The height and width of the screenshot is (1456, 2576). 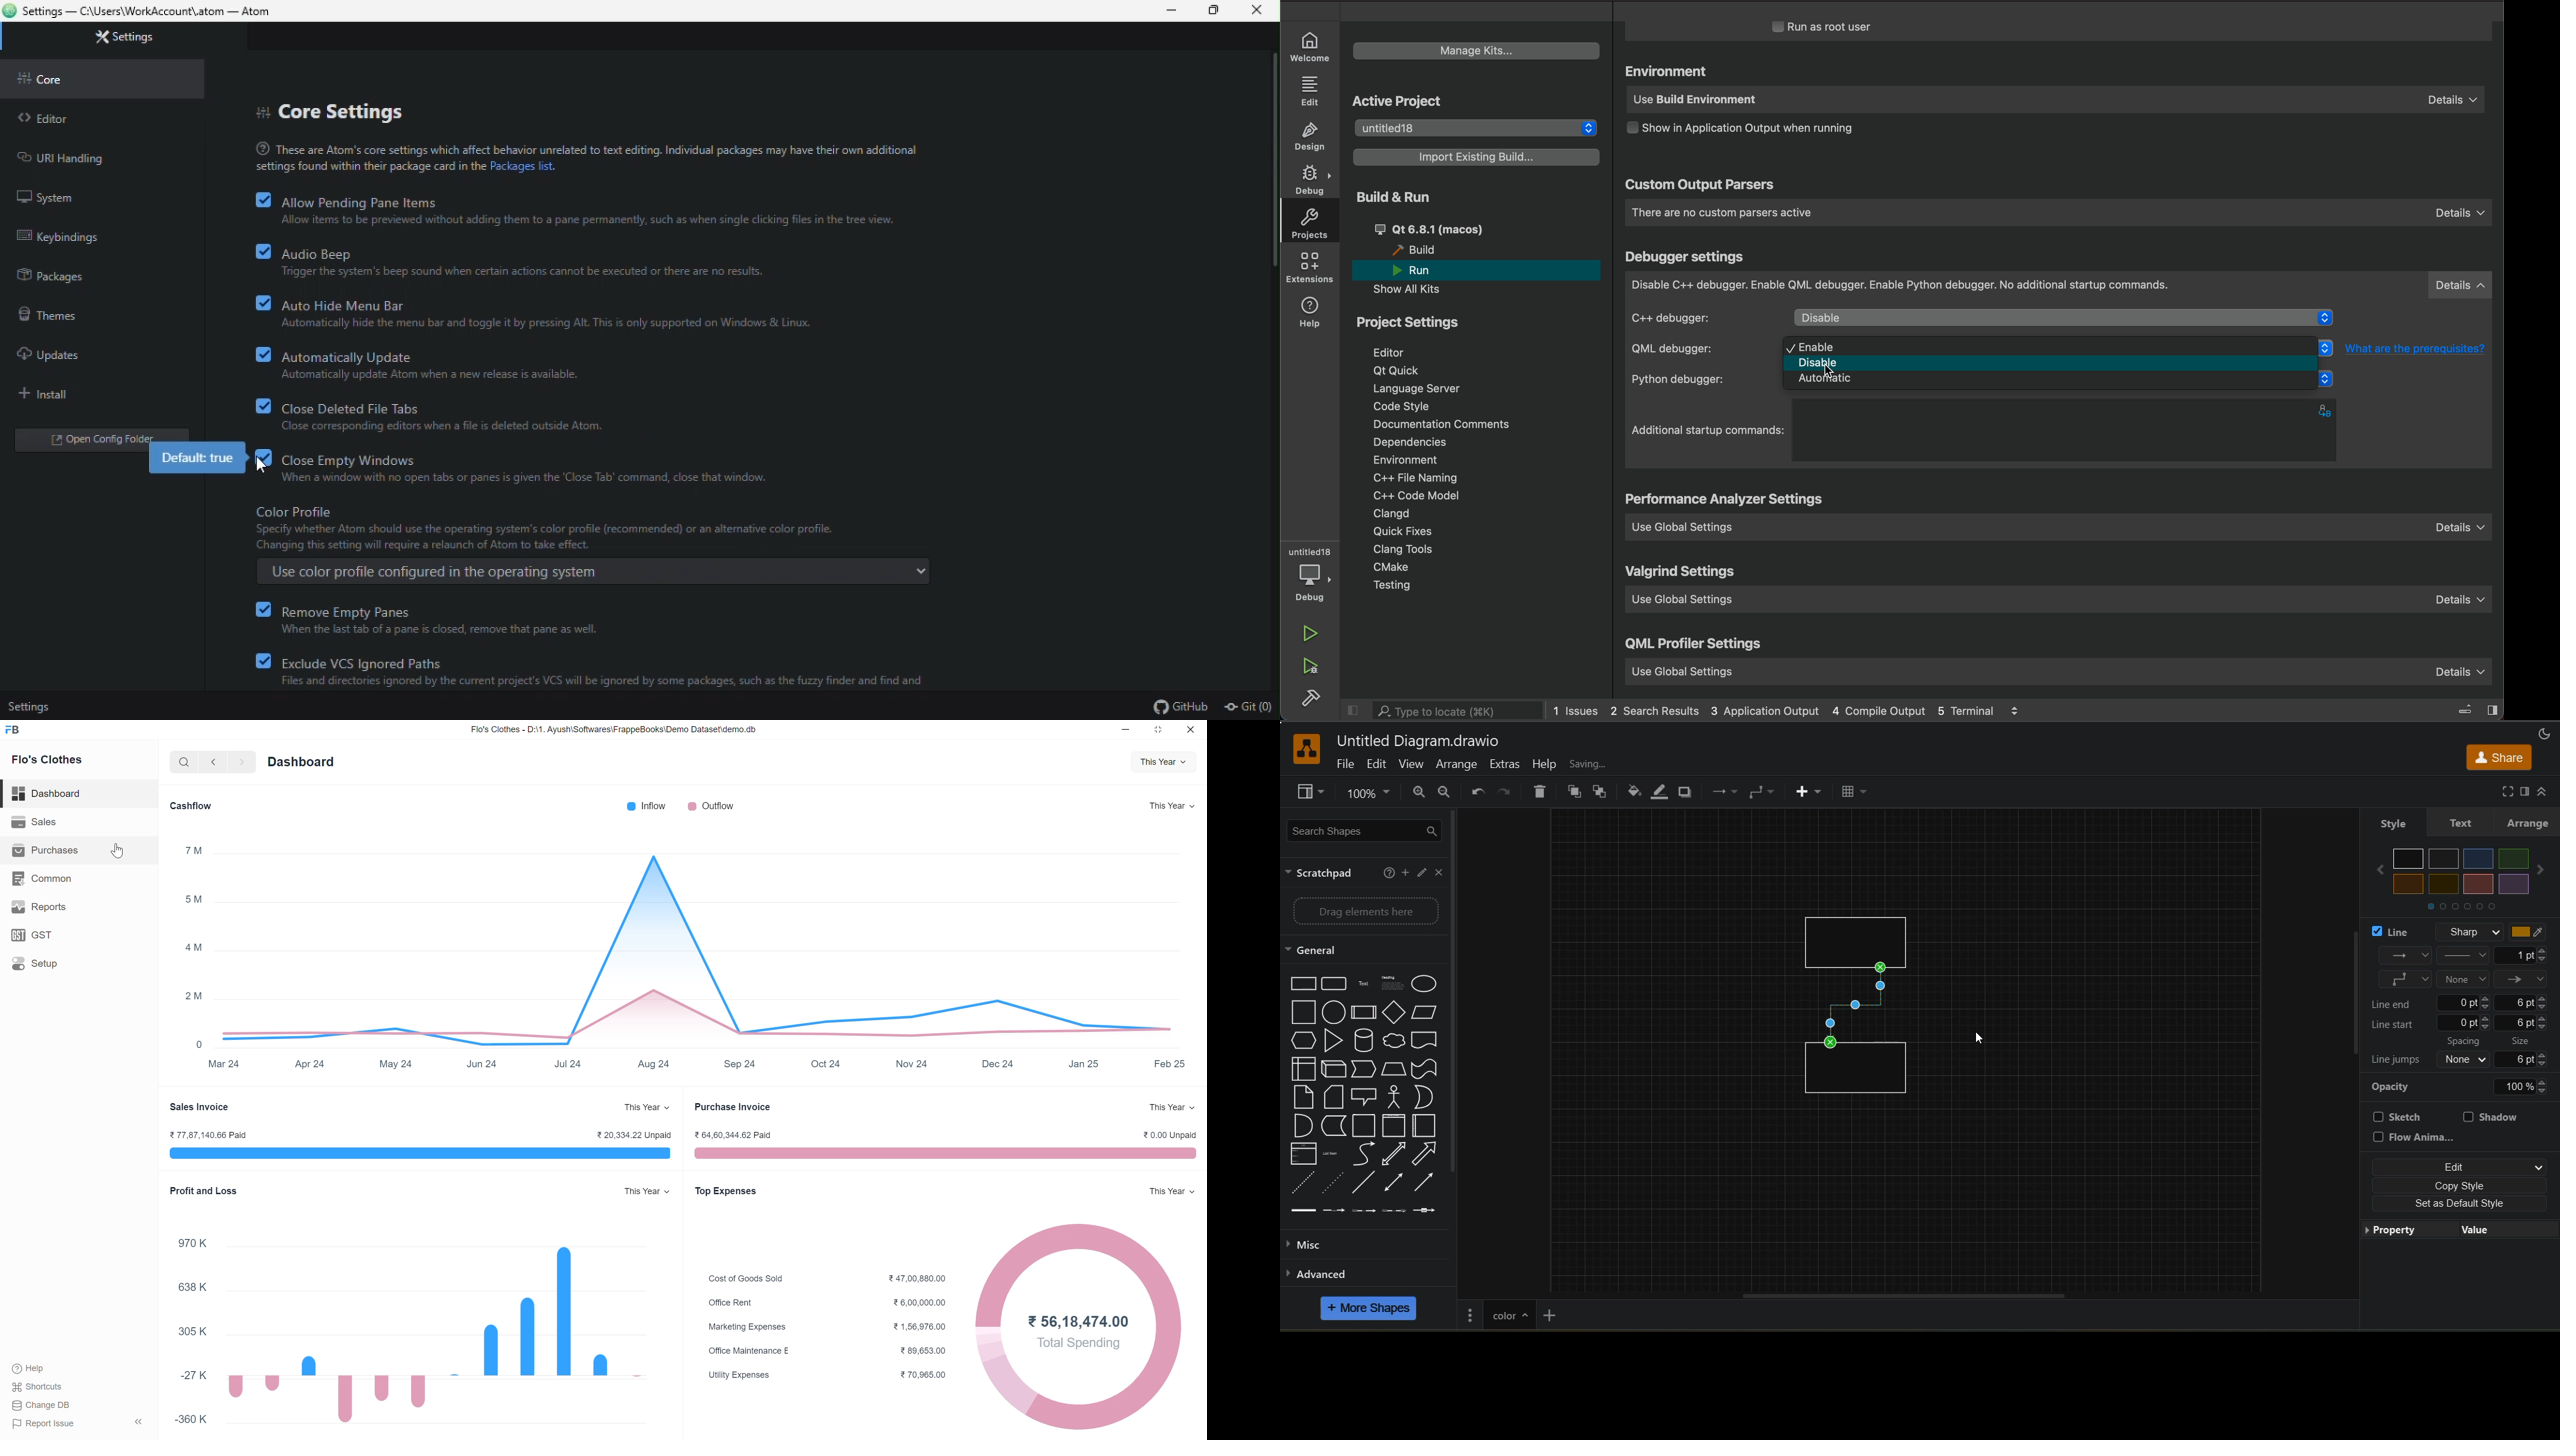 What do you see at coordinates (1333, 1041) in the screenshot?
I see `Triangle` at bounding box center [1333, 1041].